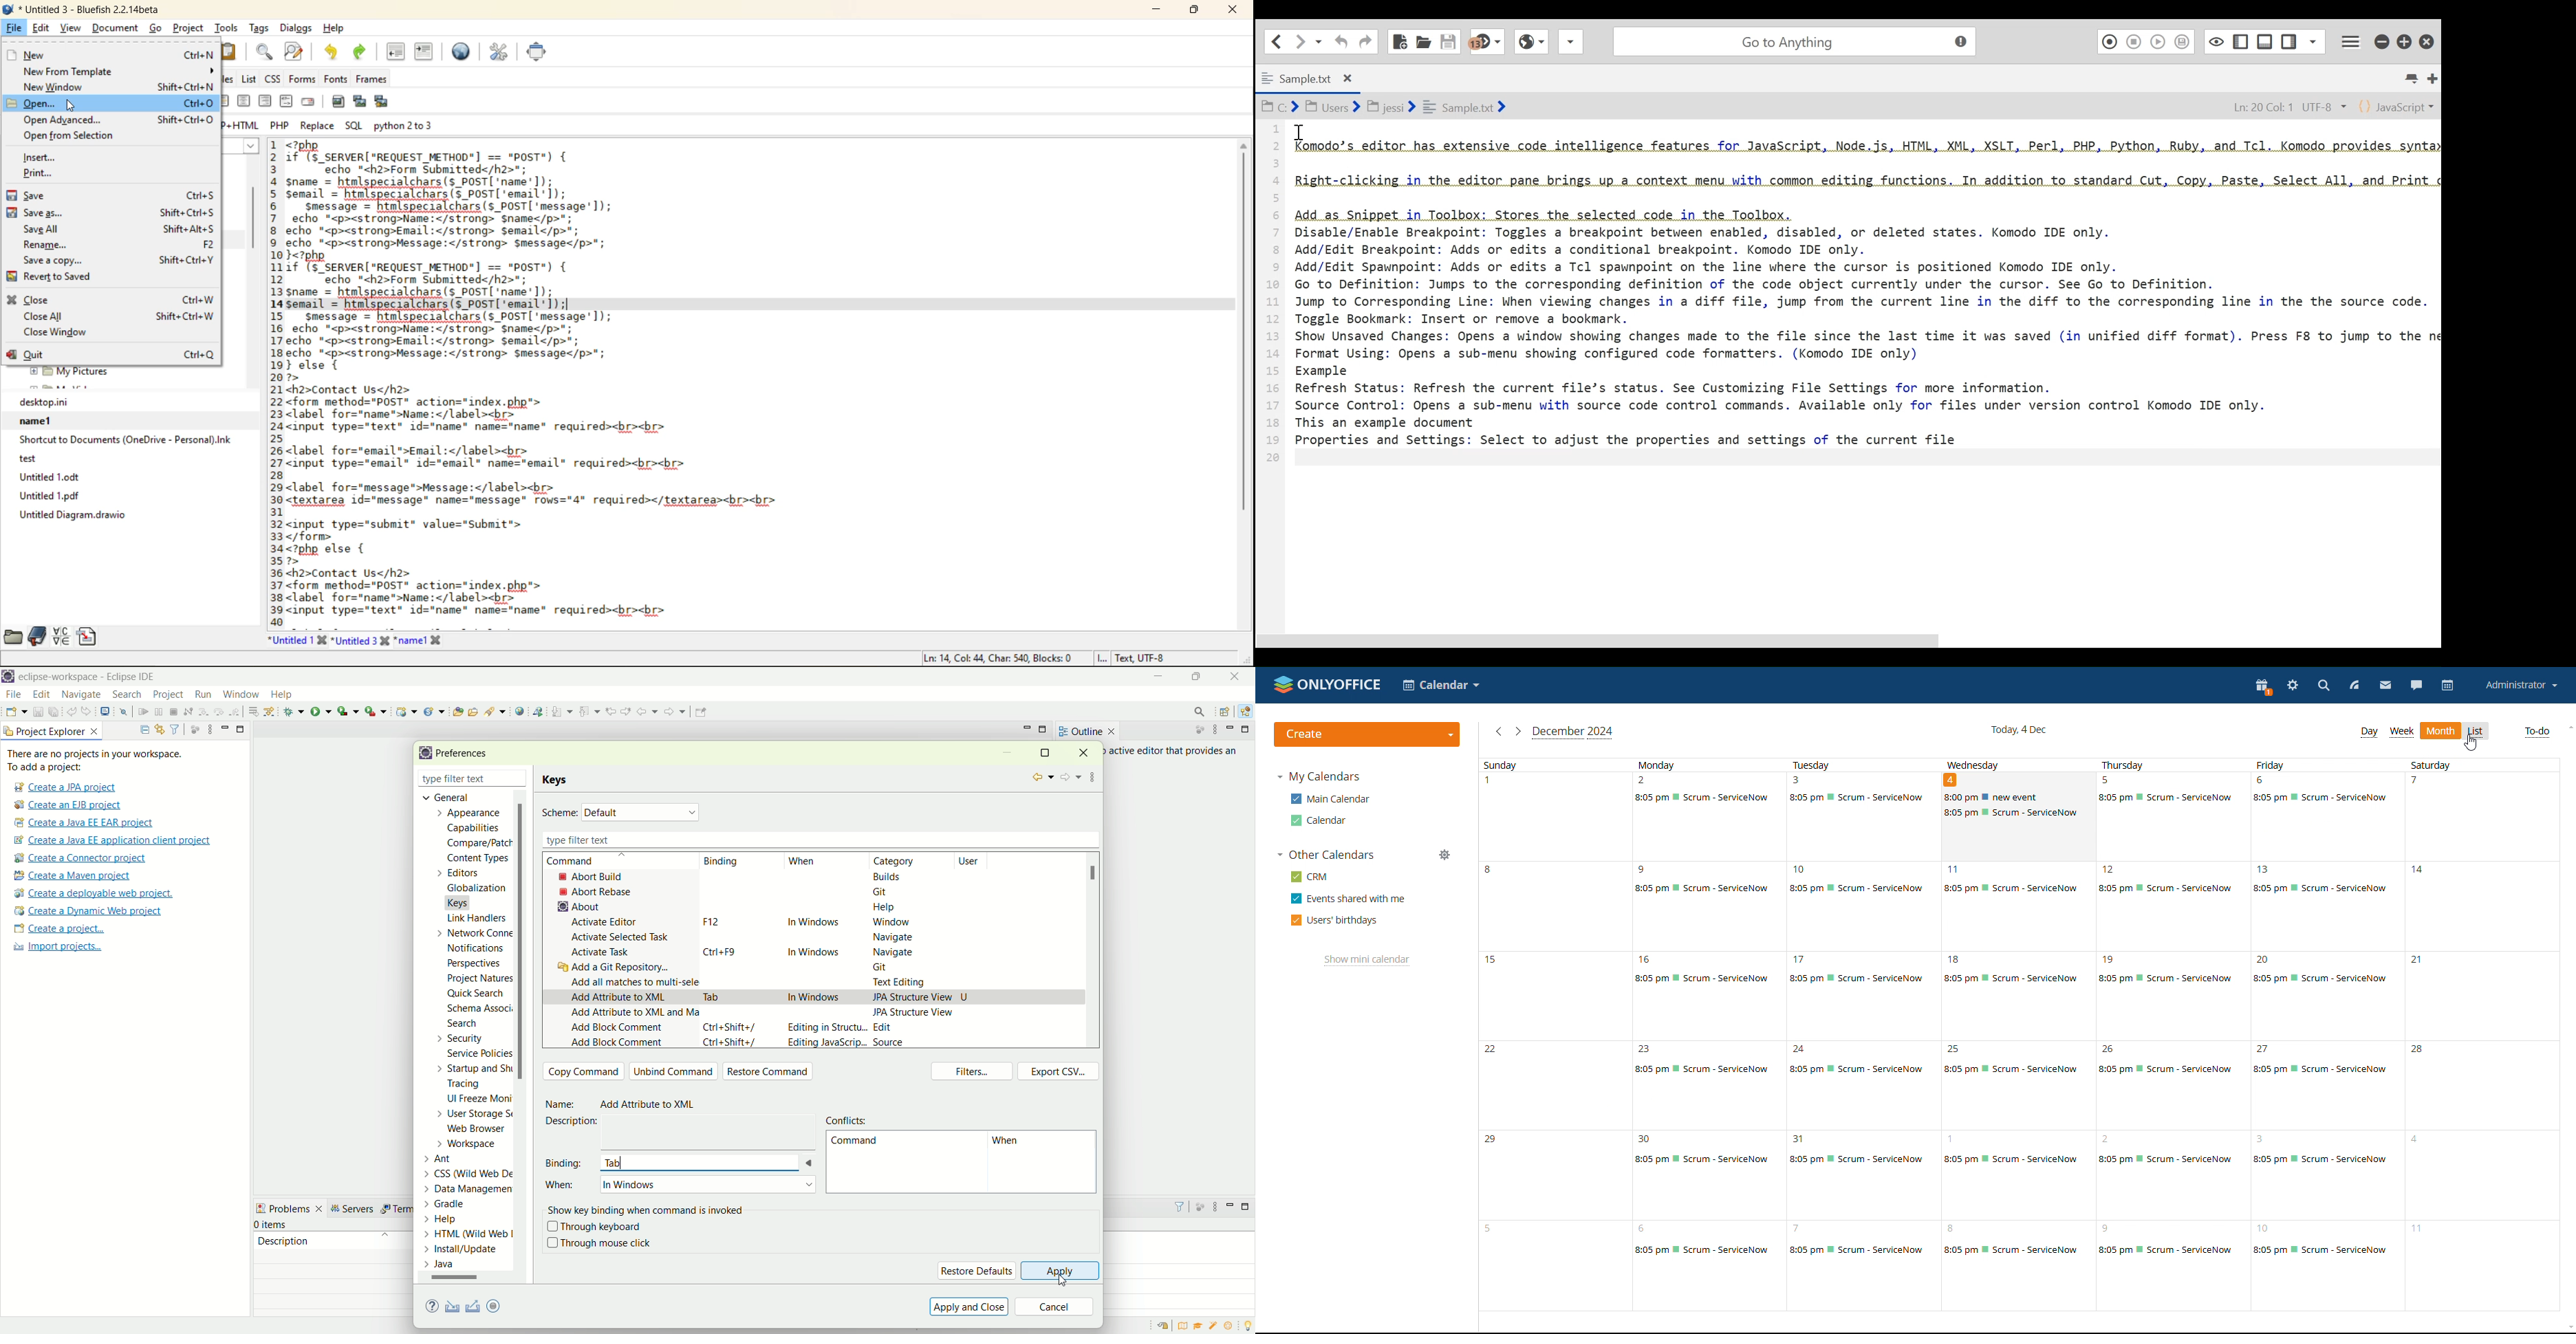 The image size is (2576, 1344). What do you see at coordinates (642, 812) in the screenshot?
I see `Default` at bounding box center [642, 812].